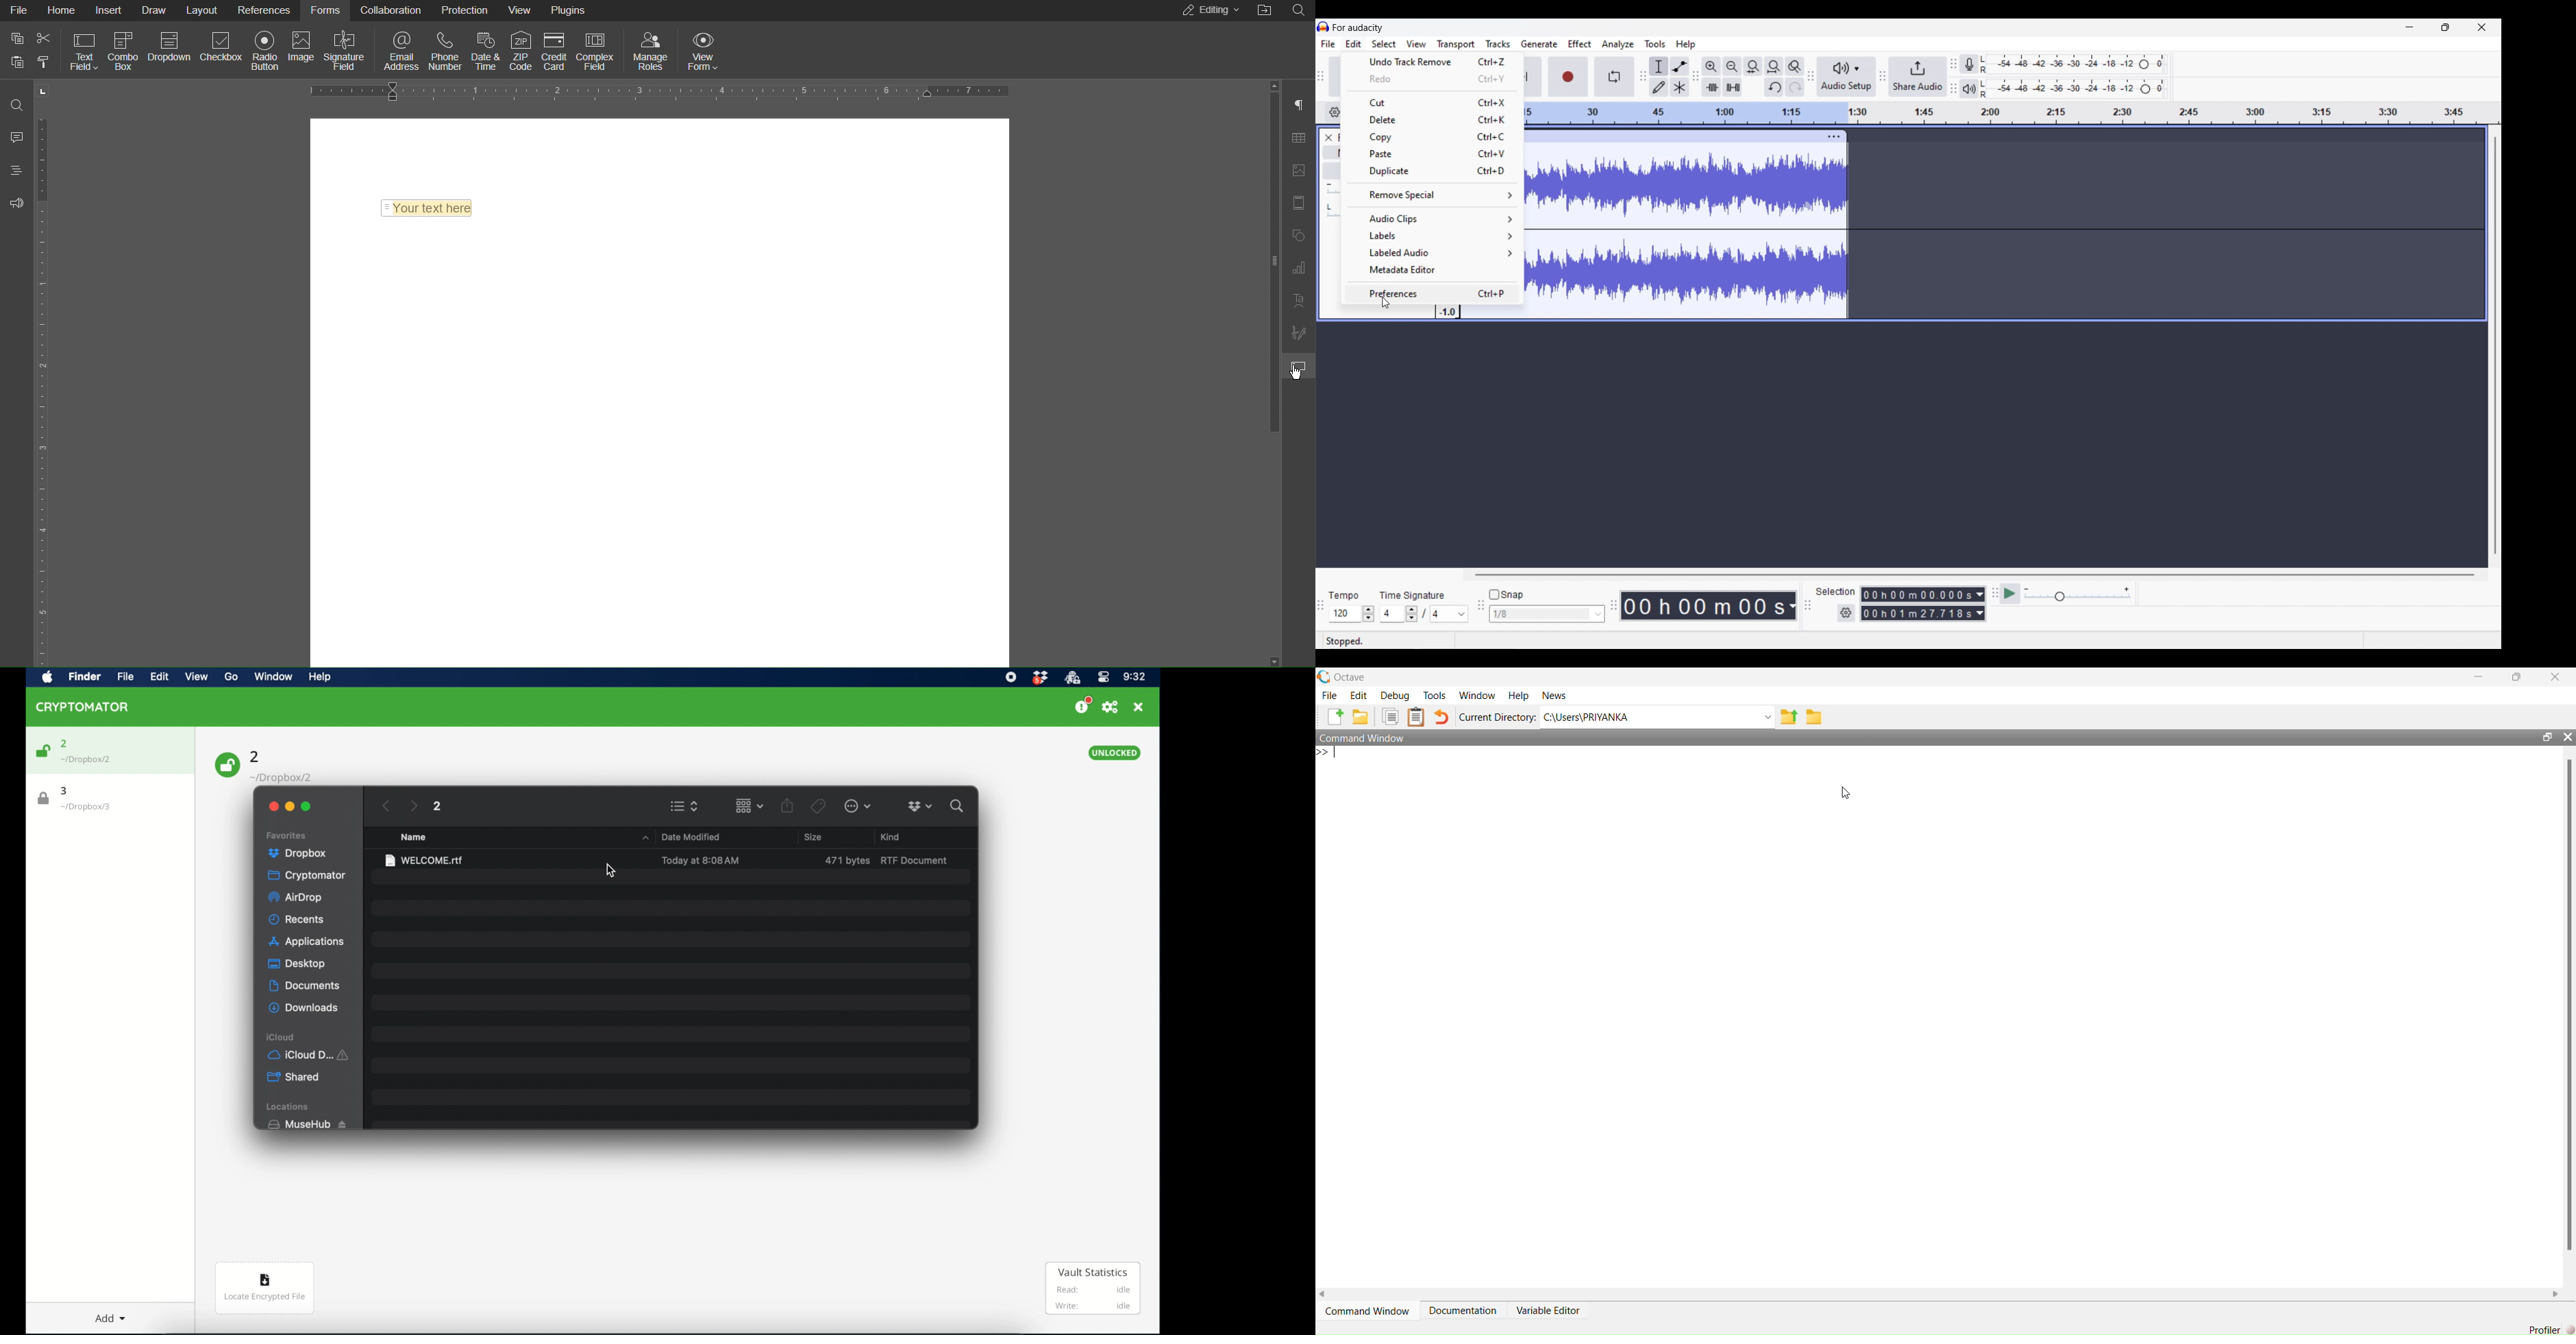 The width and height of the screenshot is (2576, 1344). What do you see at coordinates (1614, 77) in the screenshot?
I see `Enable looping` at bounding box center [1614, 77].